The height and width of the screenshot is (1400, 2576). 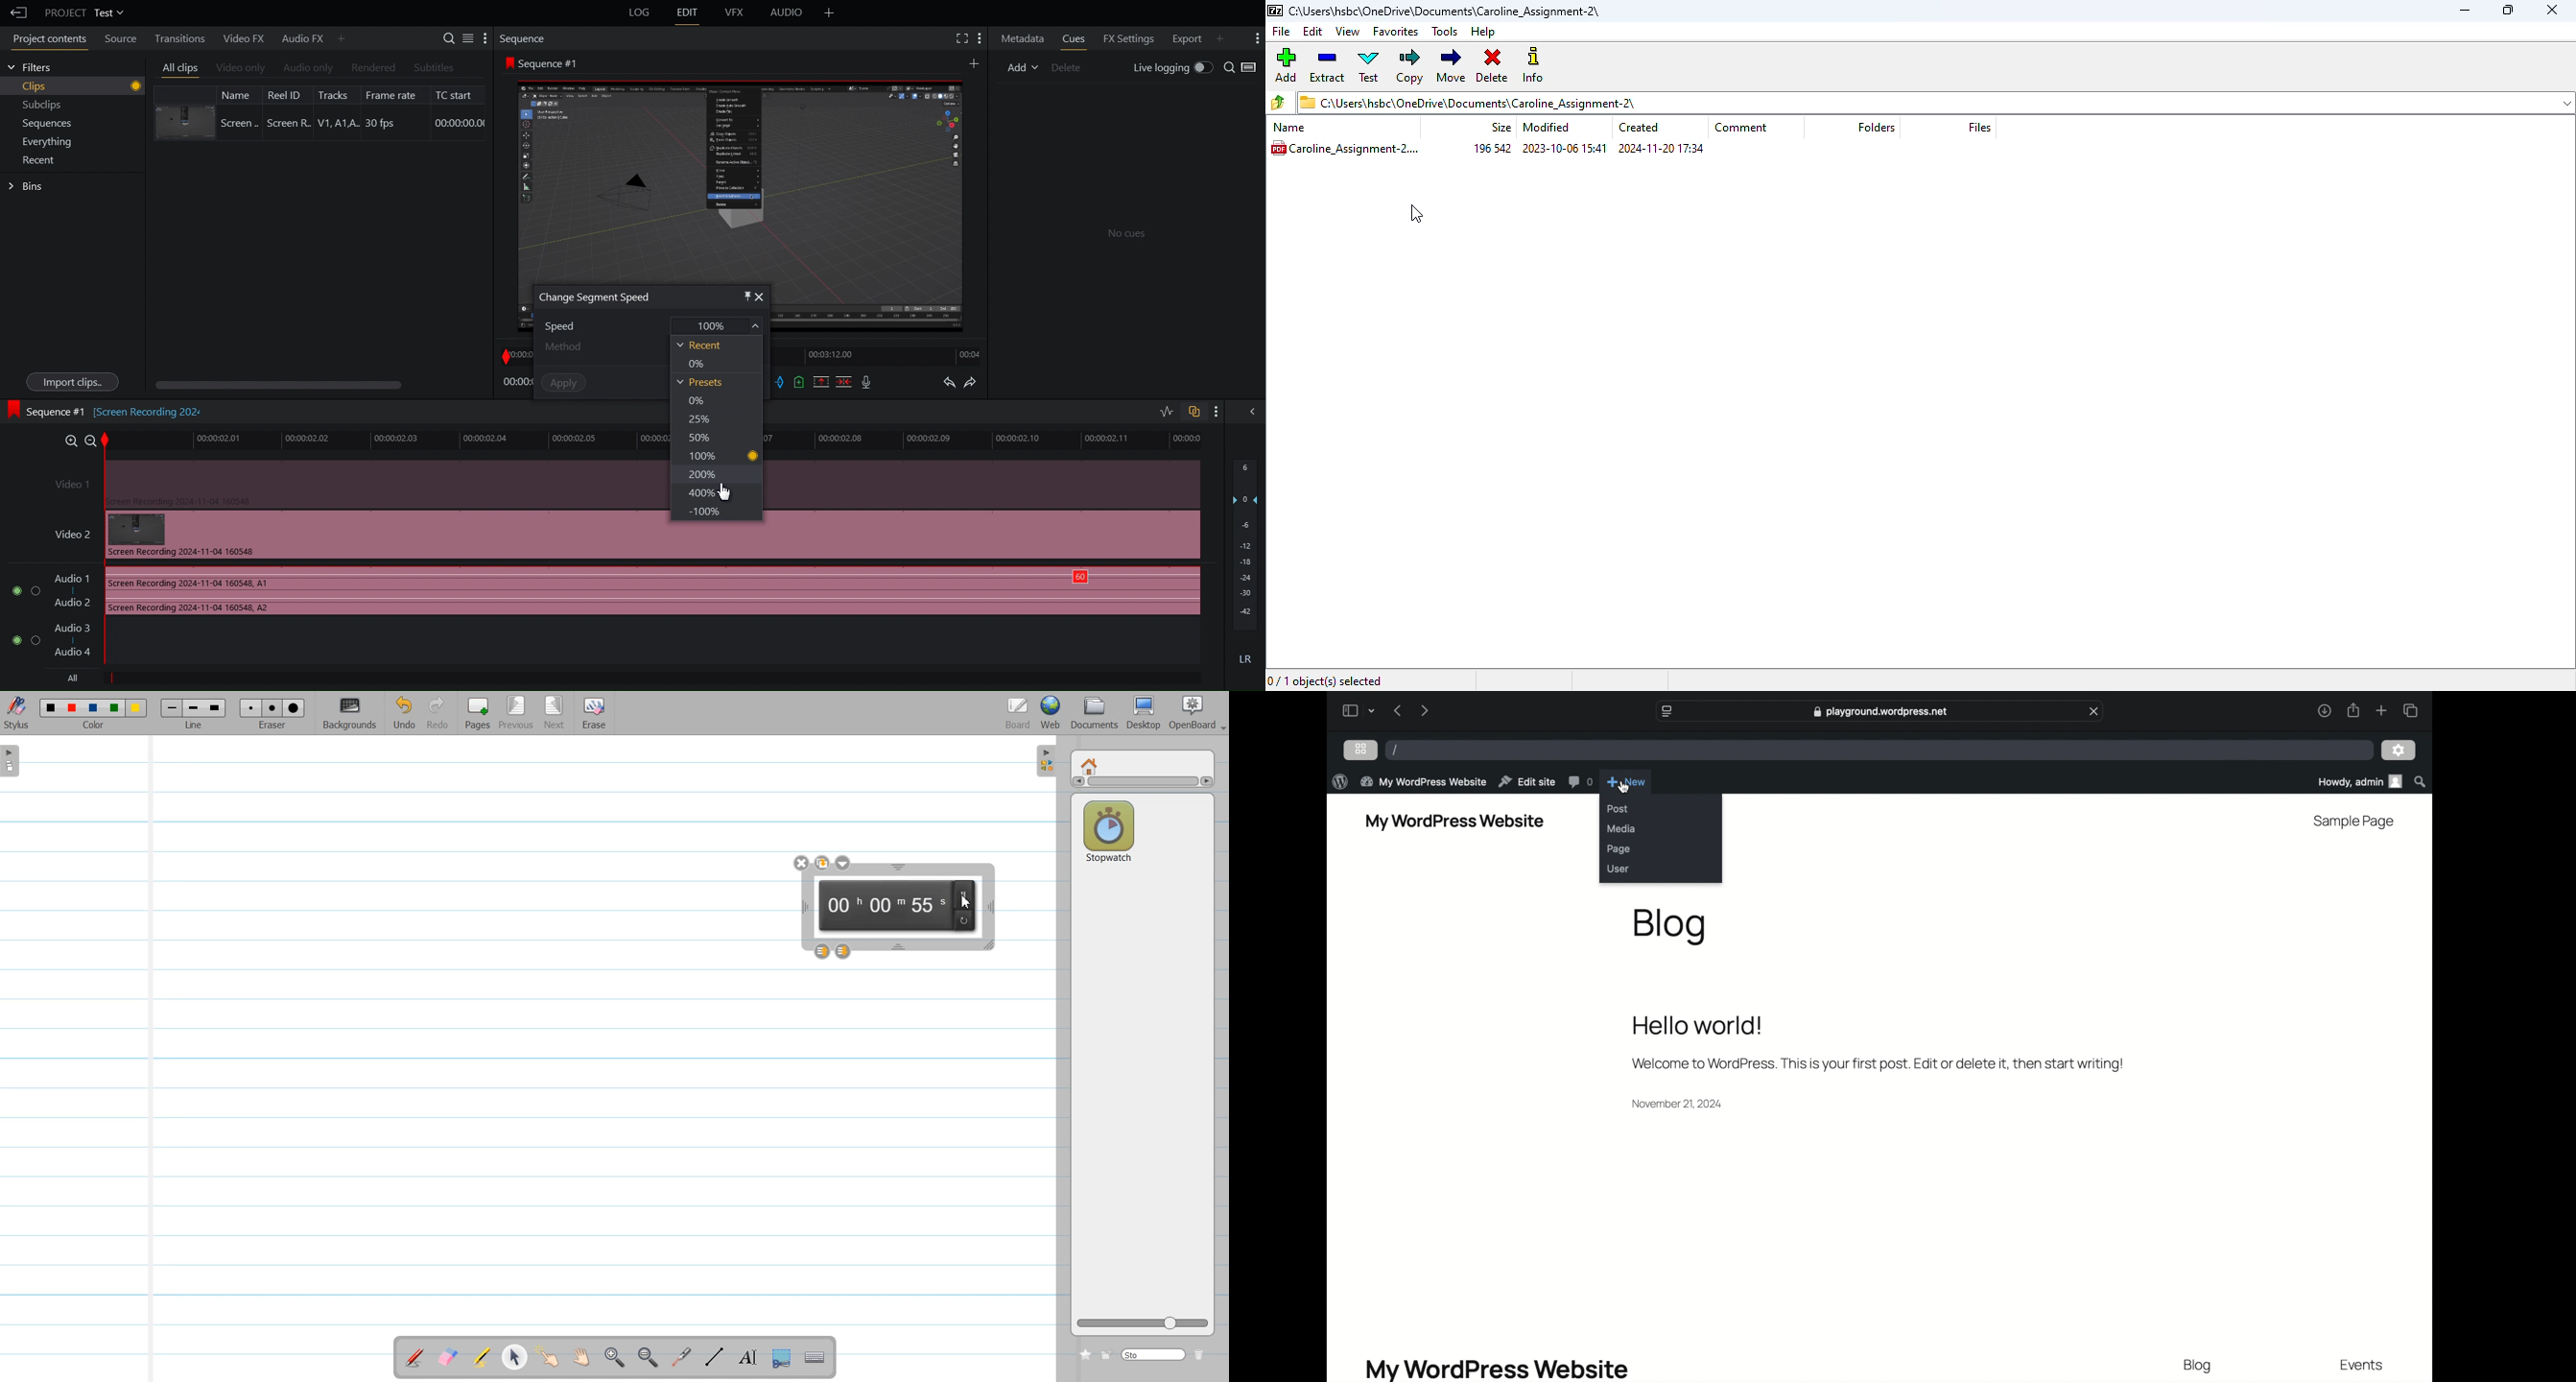 I want to click on date, so click(x=1677, y=1103).